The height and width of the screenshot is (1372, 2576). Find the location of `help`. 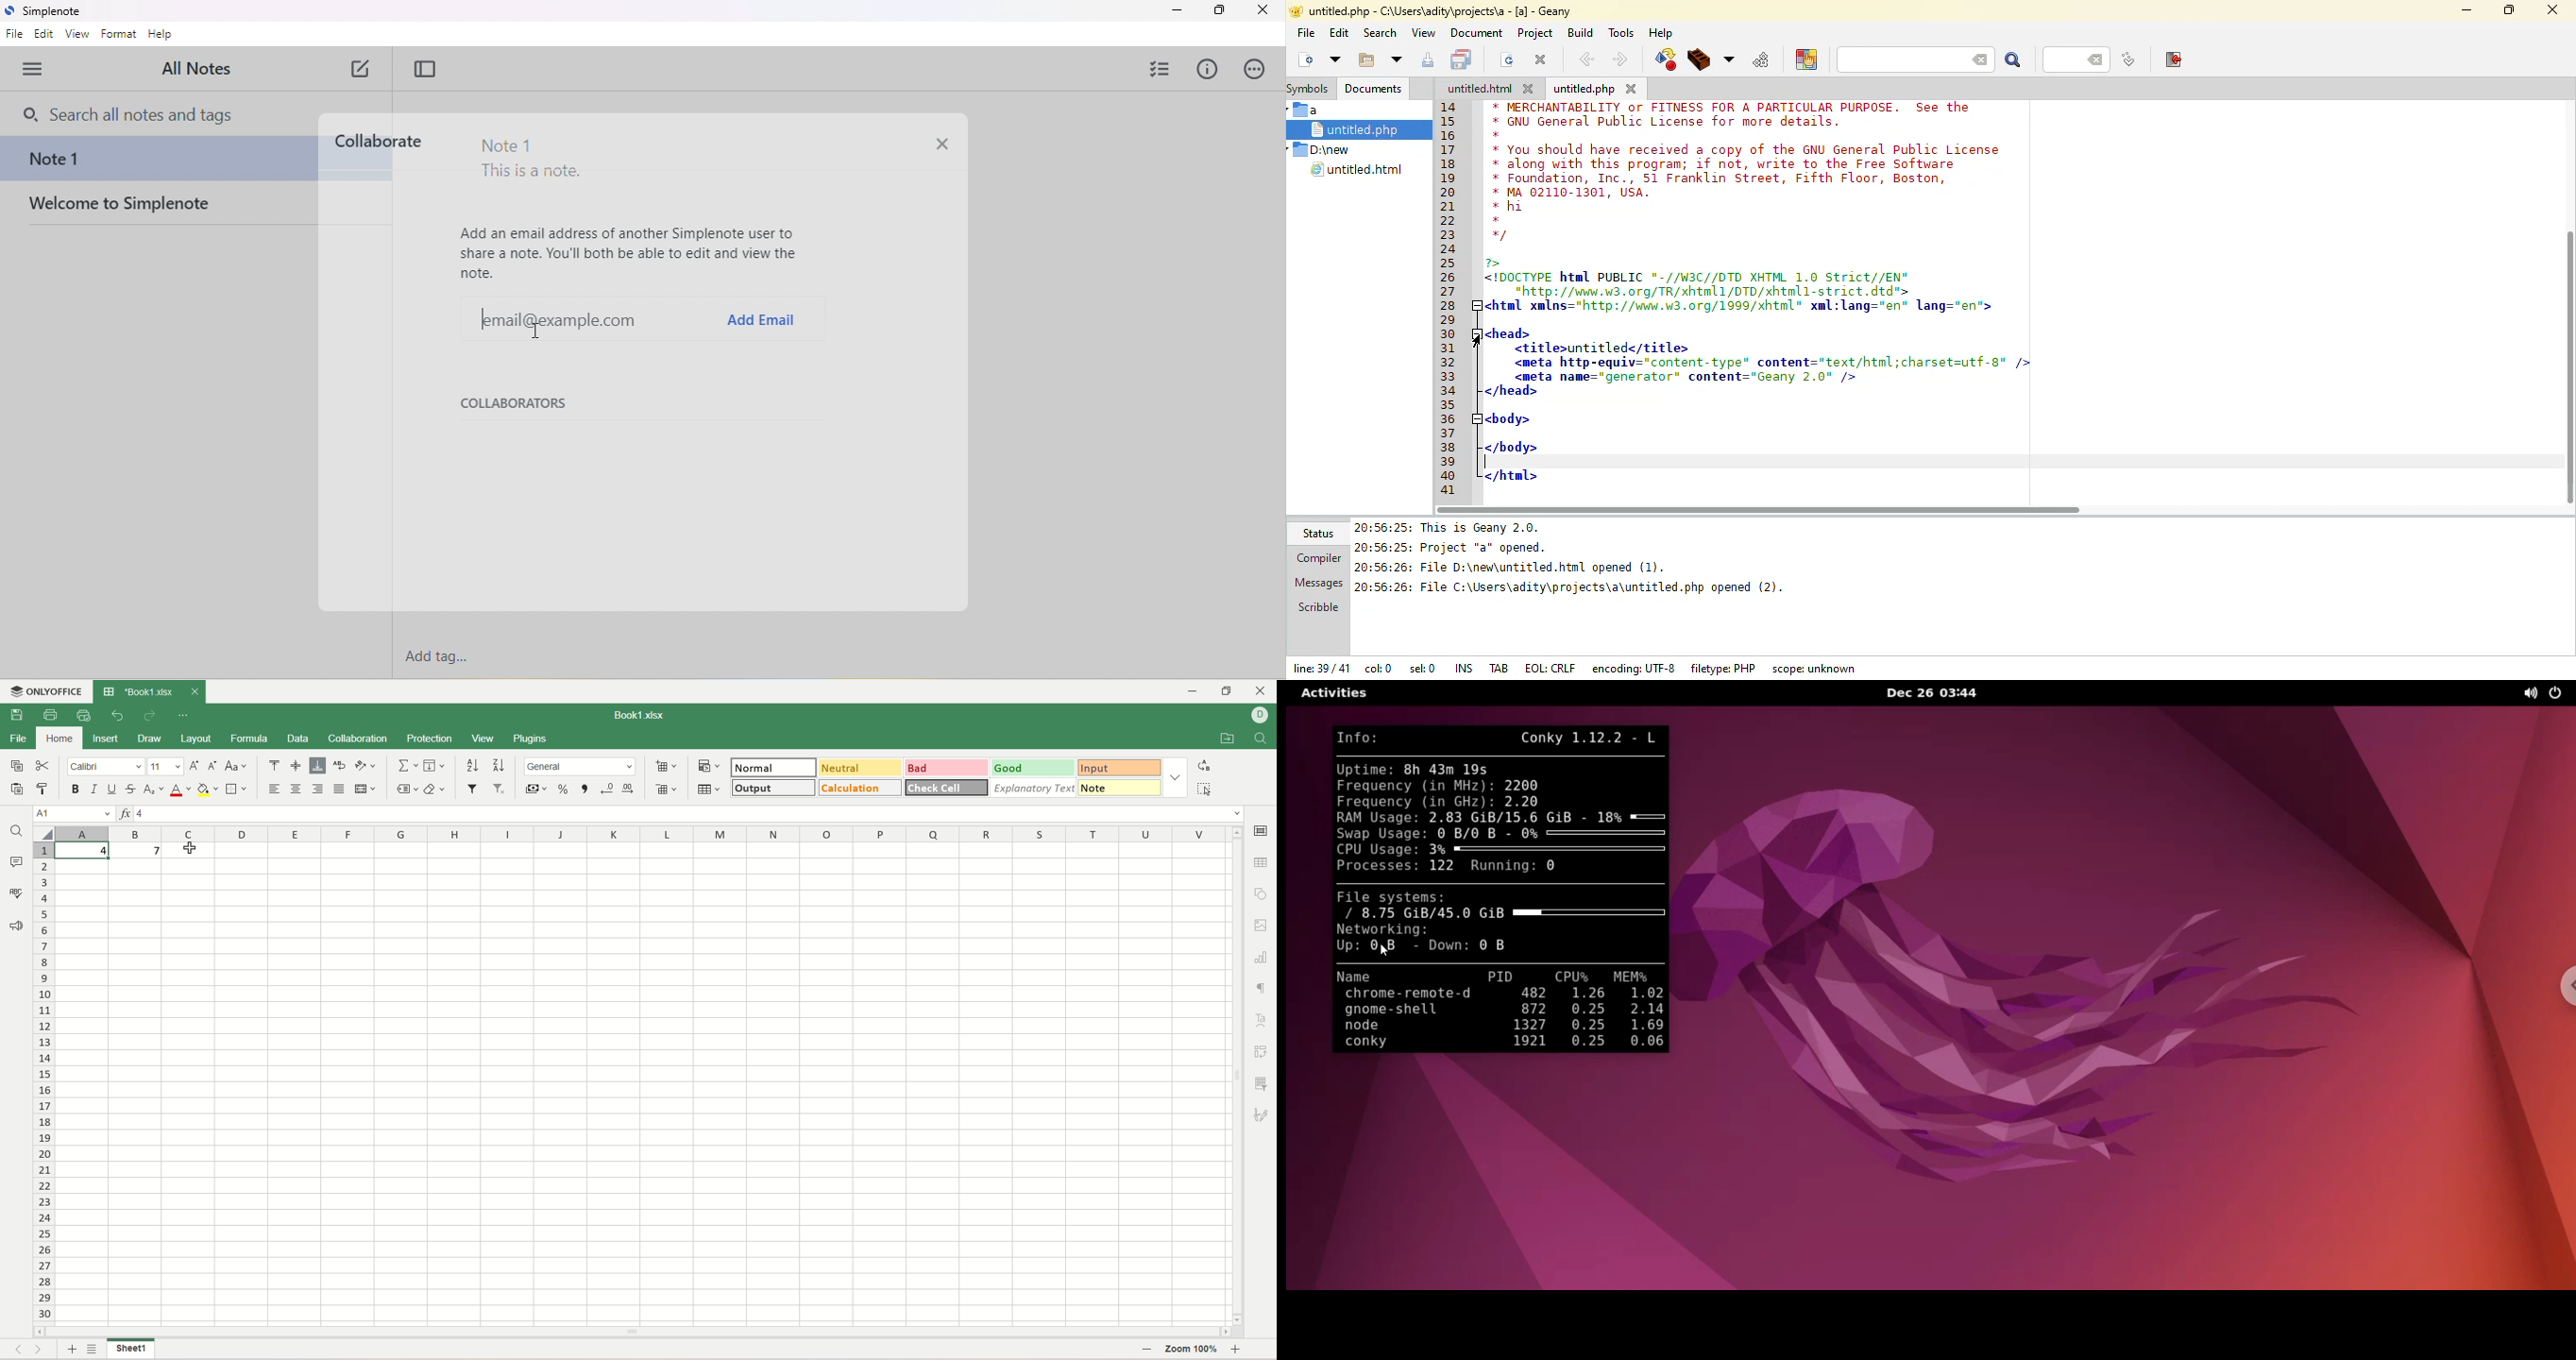

help is located at coordinates (161, 35).